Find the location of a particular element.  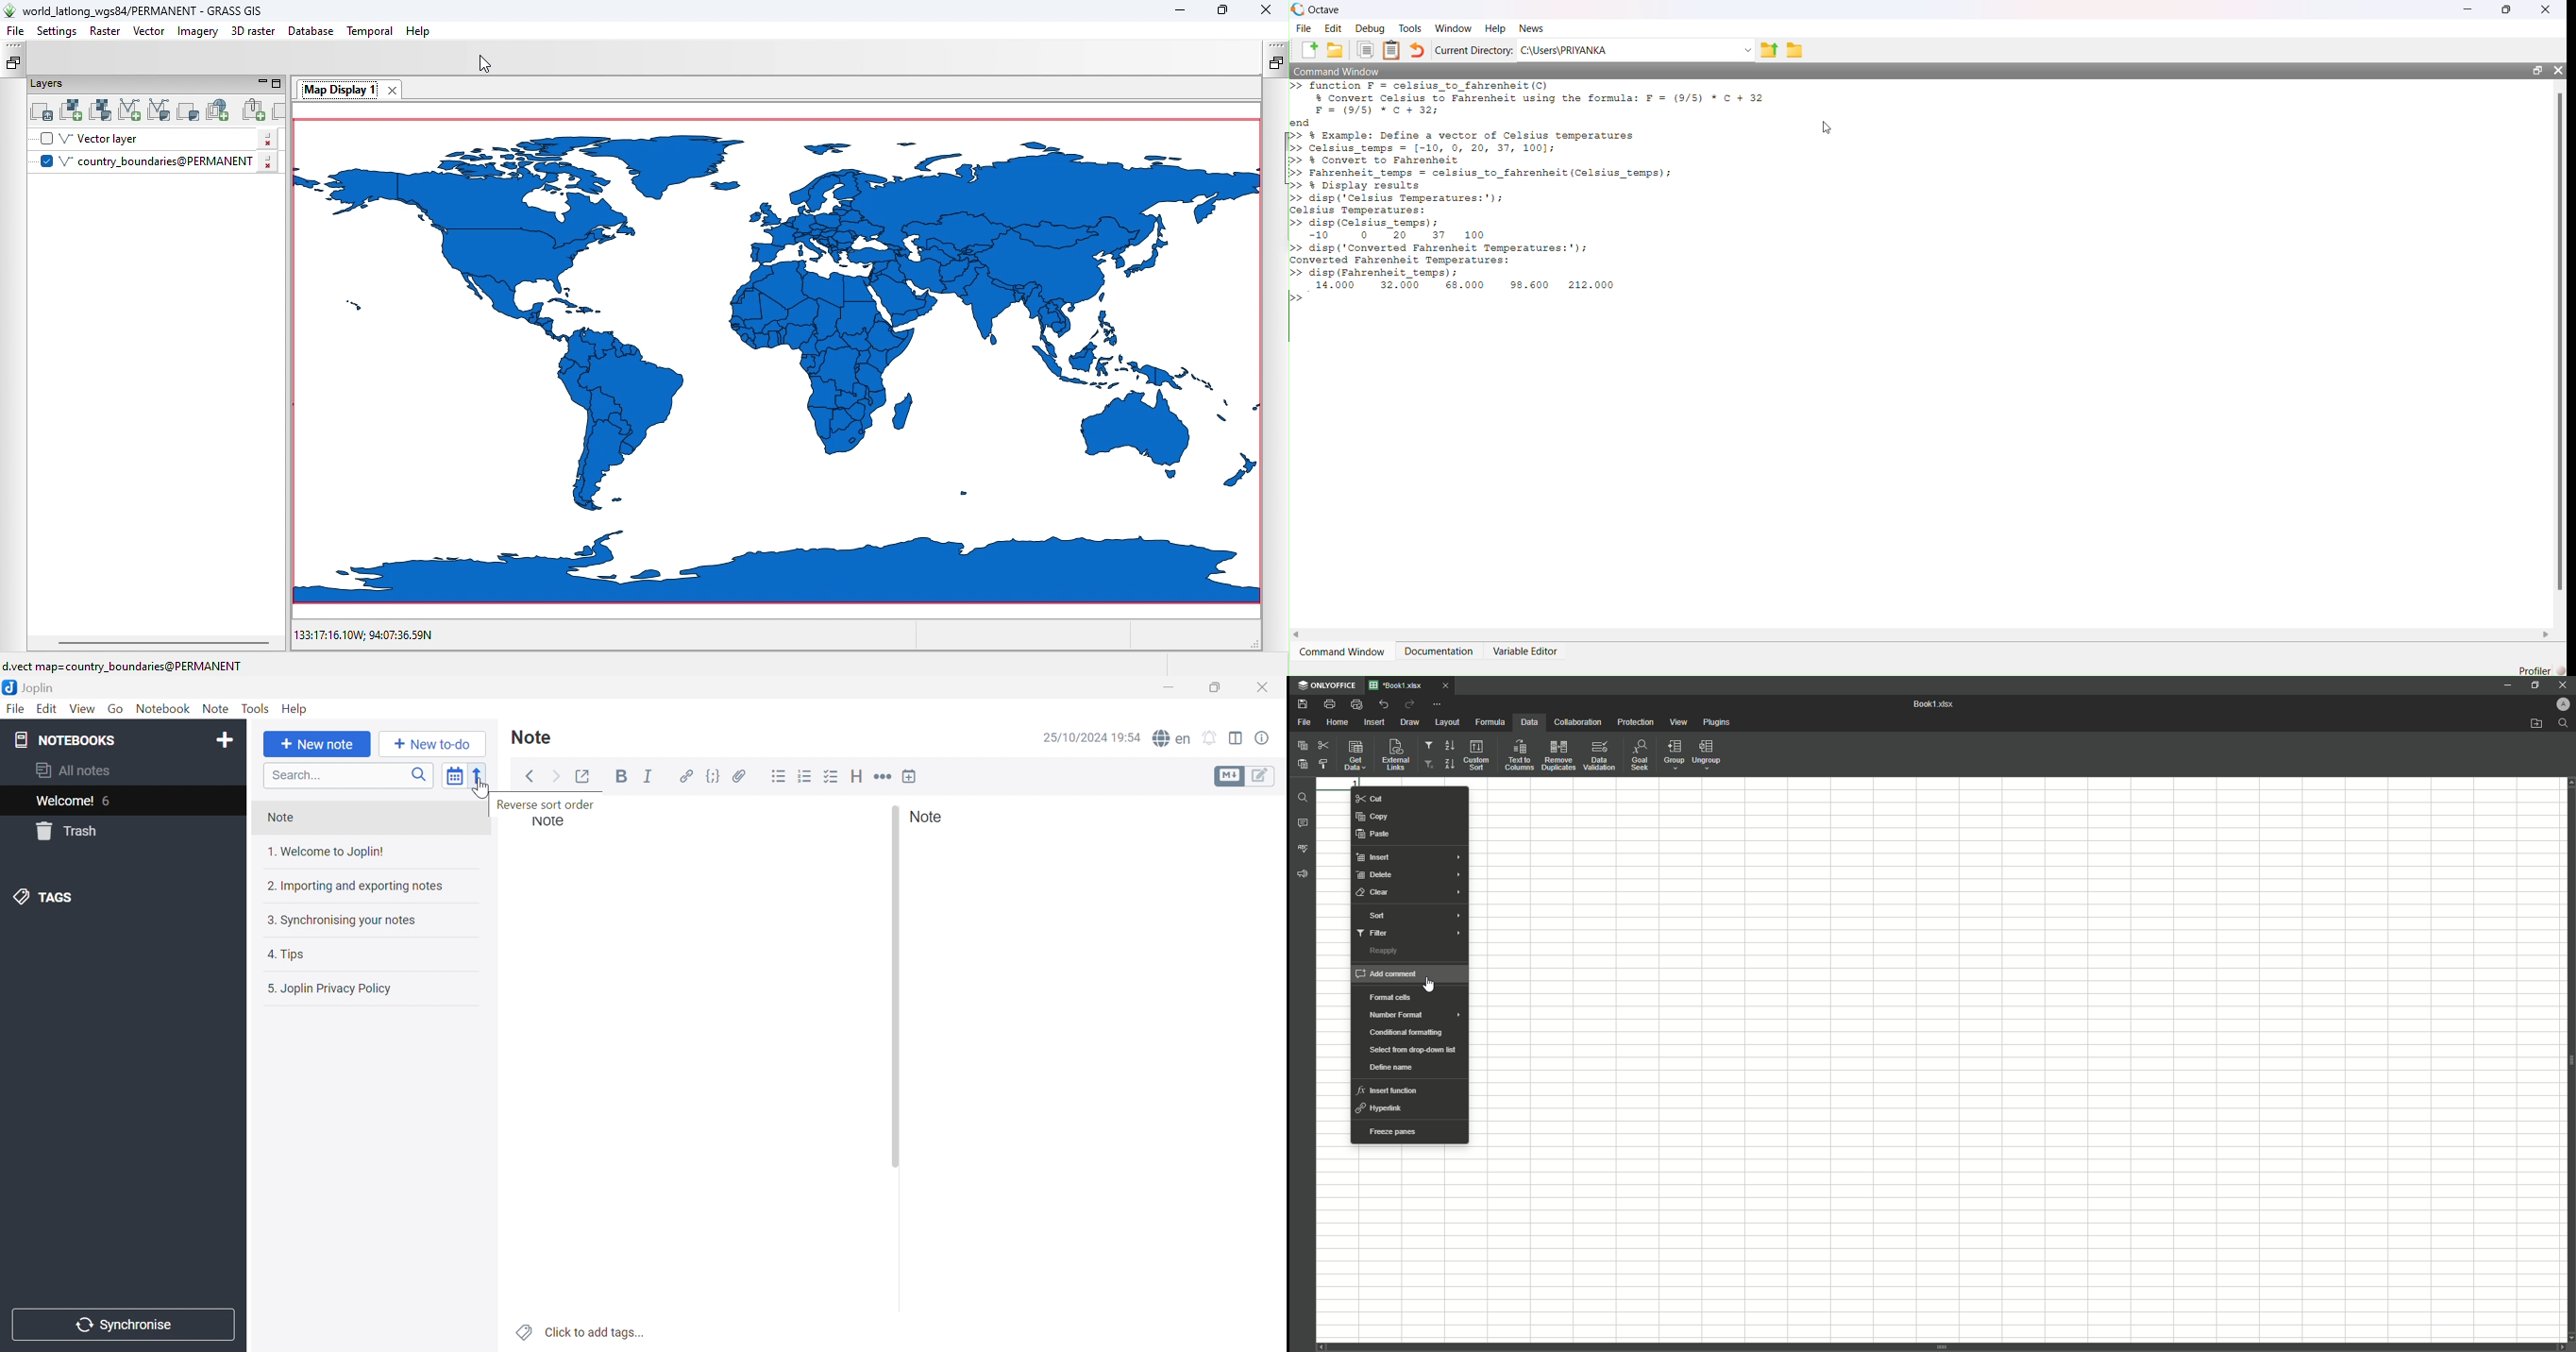

Custom Sort is located at coordinates (1478, 756).